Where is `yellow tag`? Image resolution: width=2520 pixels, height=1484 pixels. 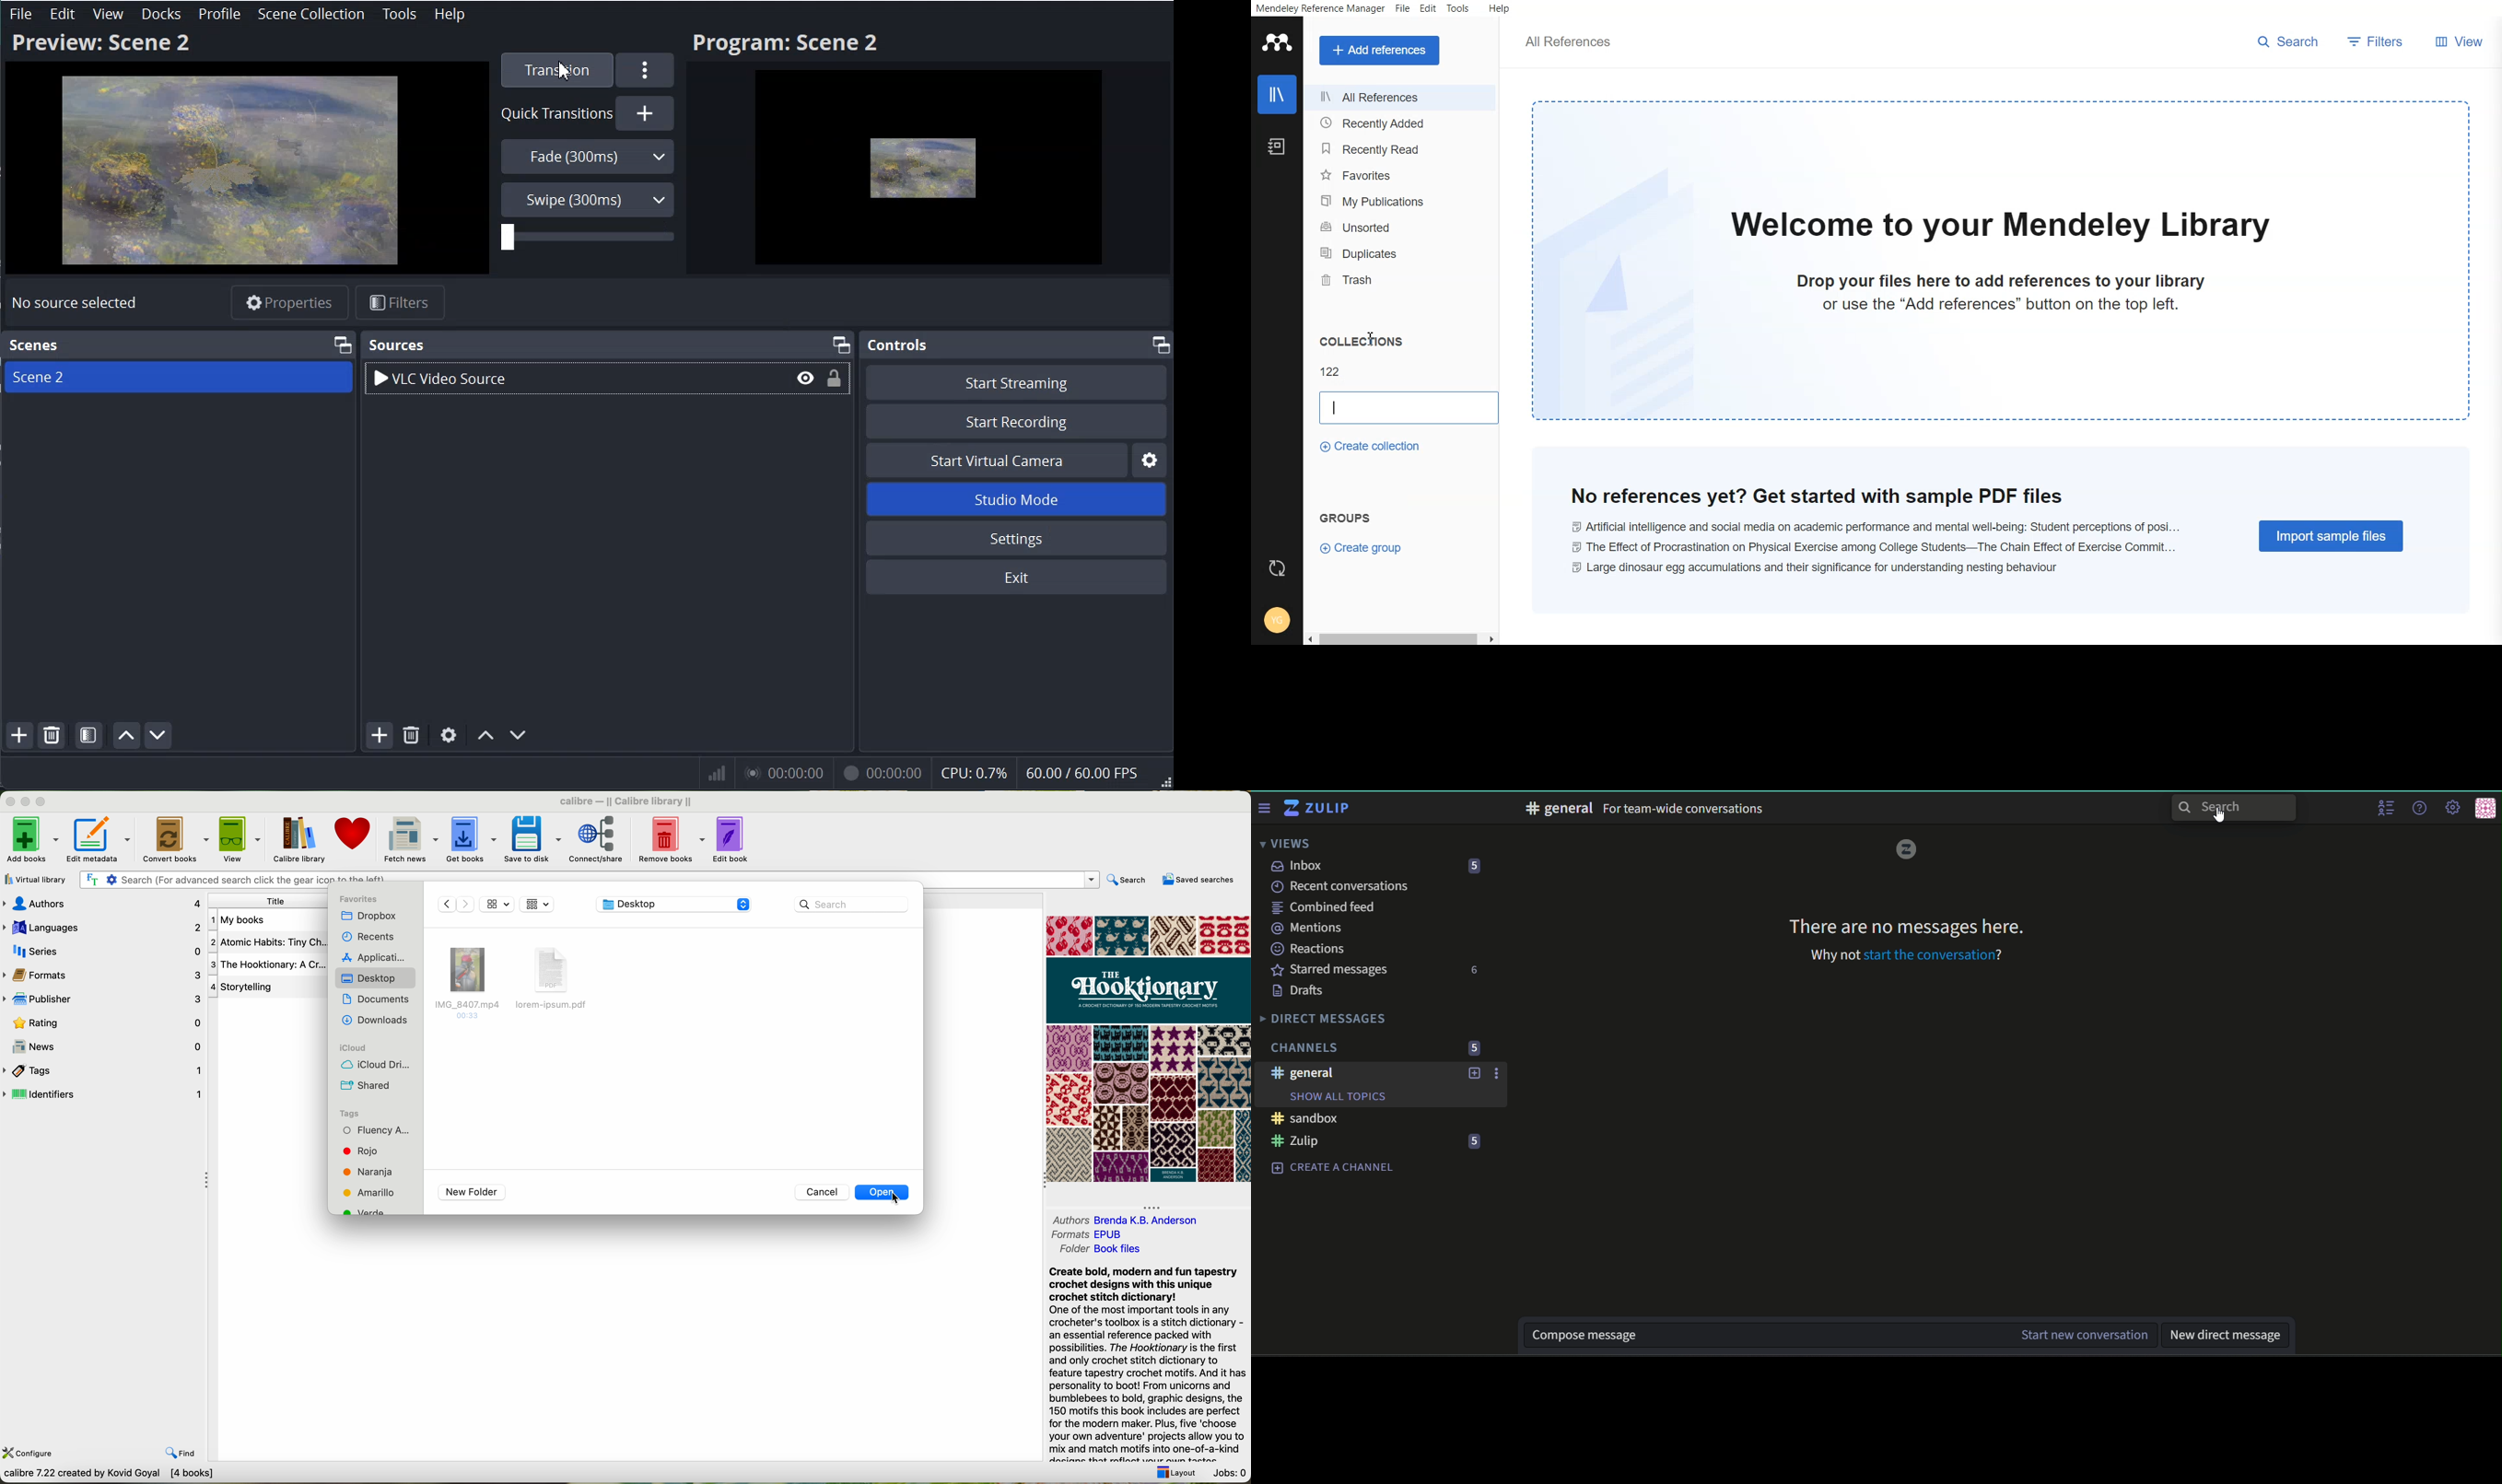
yellow tag is located at coordinates (369, 1192).